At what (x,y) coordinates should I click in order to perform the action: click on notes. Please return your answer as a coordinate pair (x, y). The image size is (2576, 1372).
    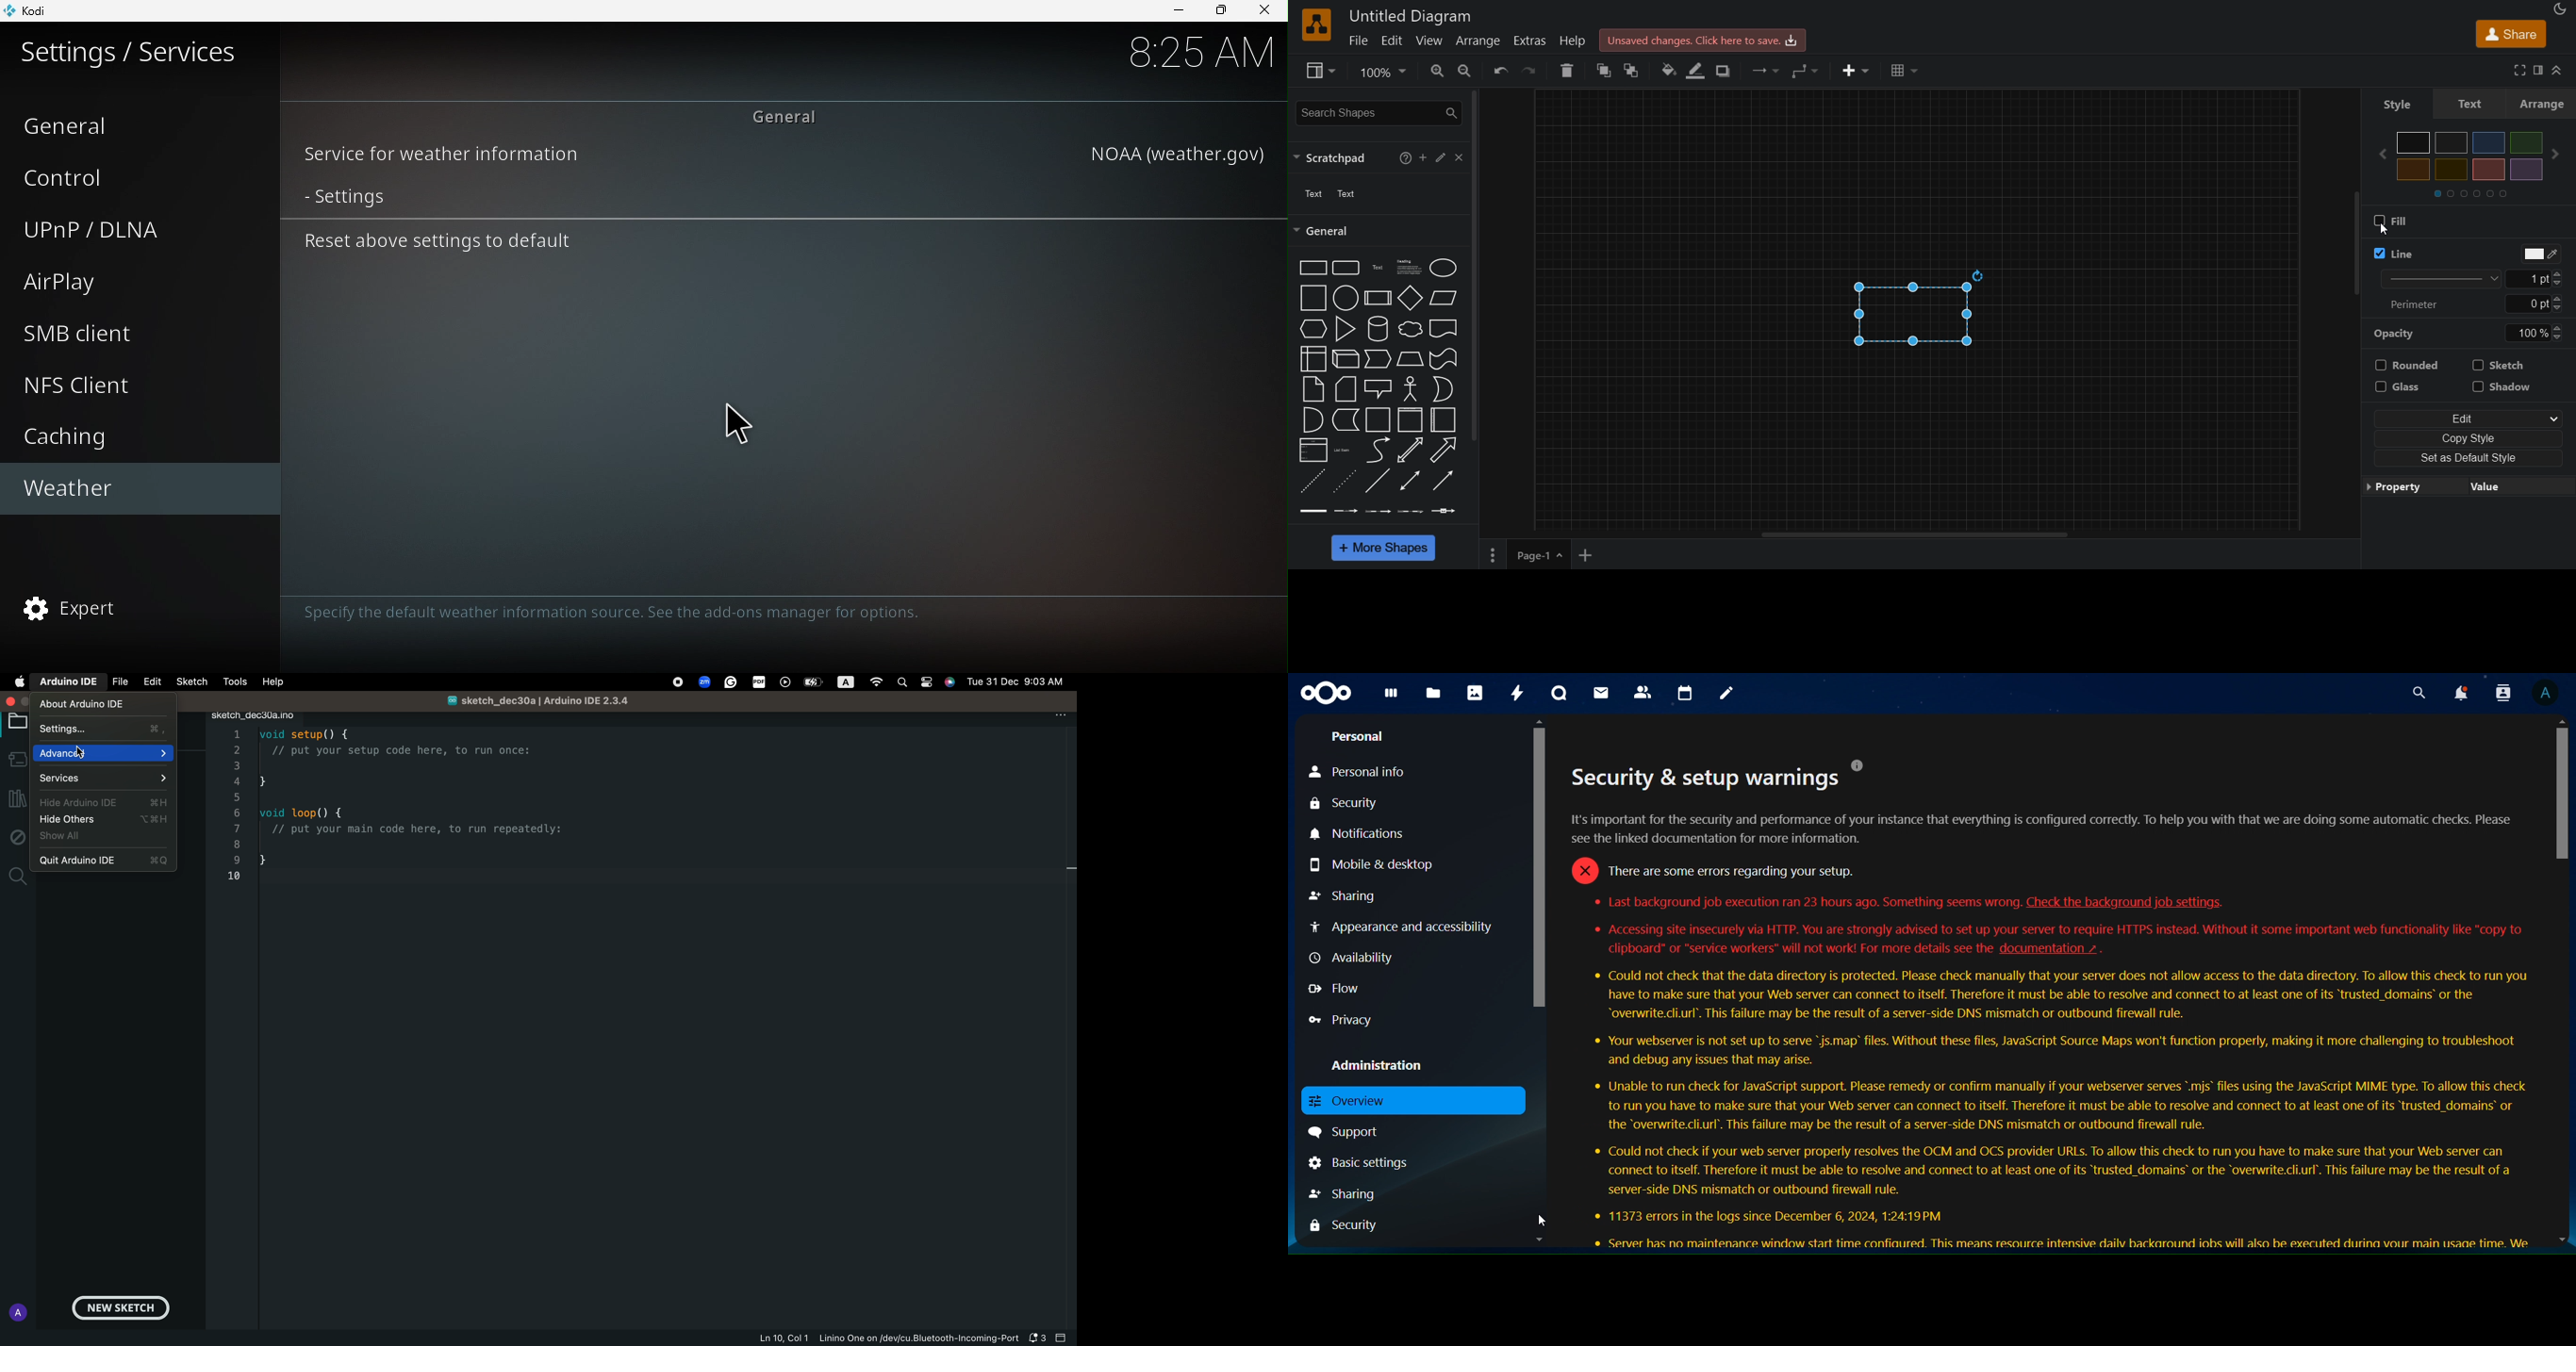
    Looking at the image, I should click on (1727, 692).